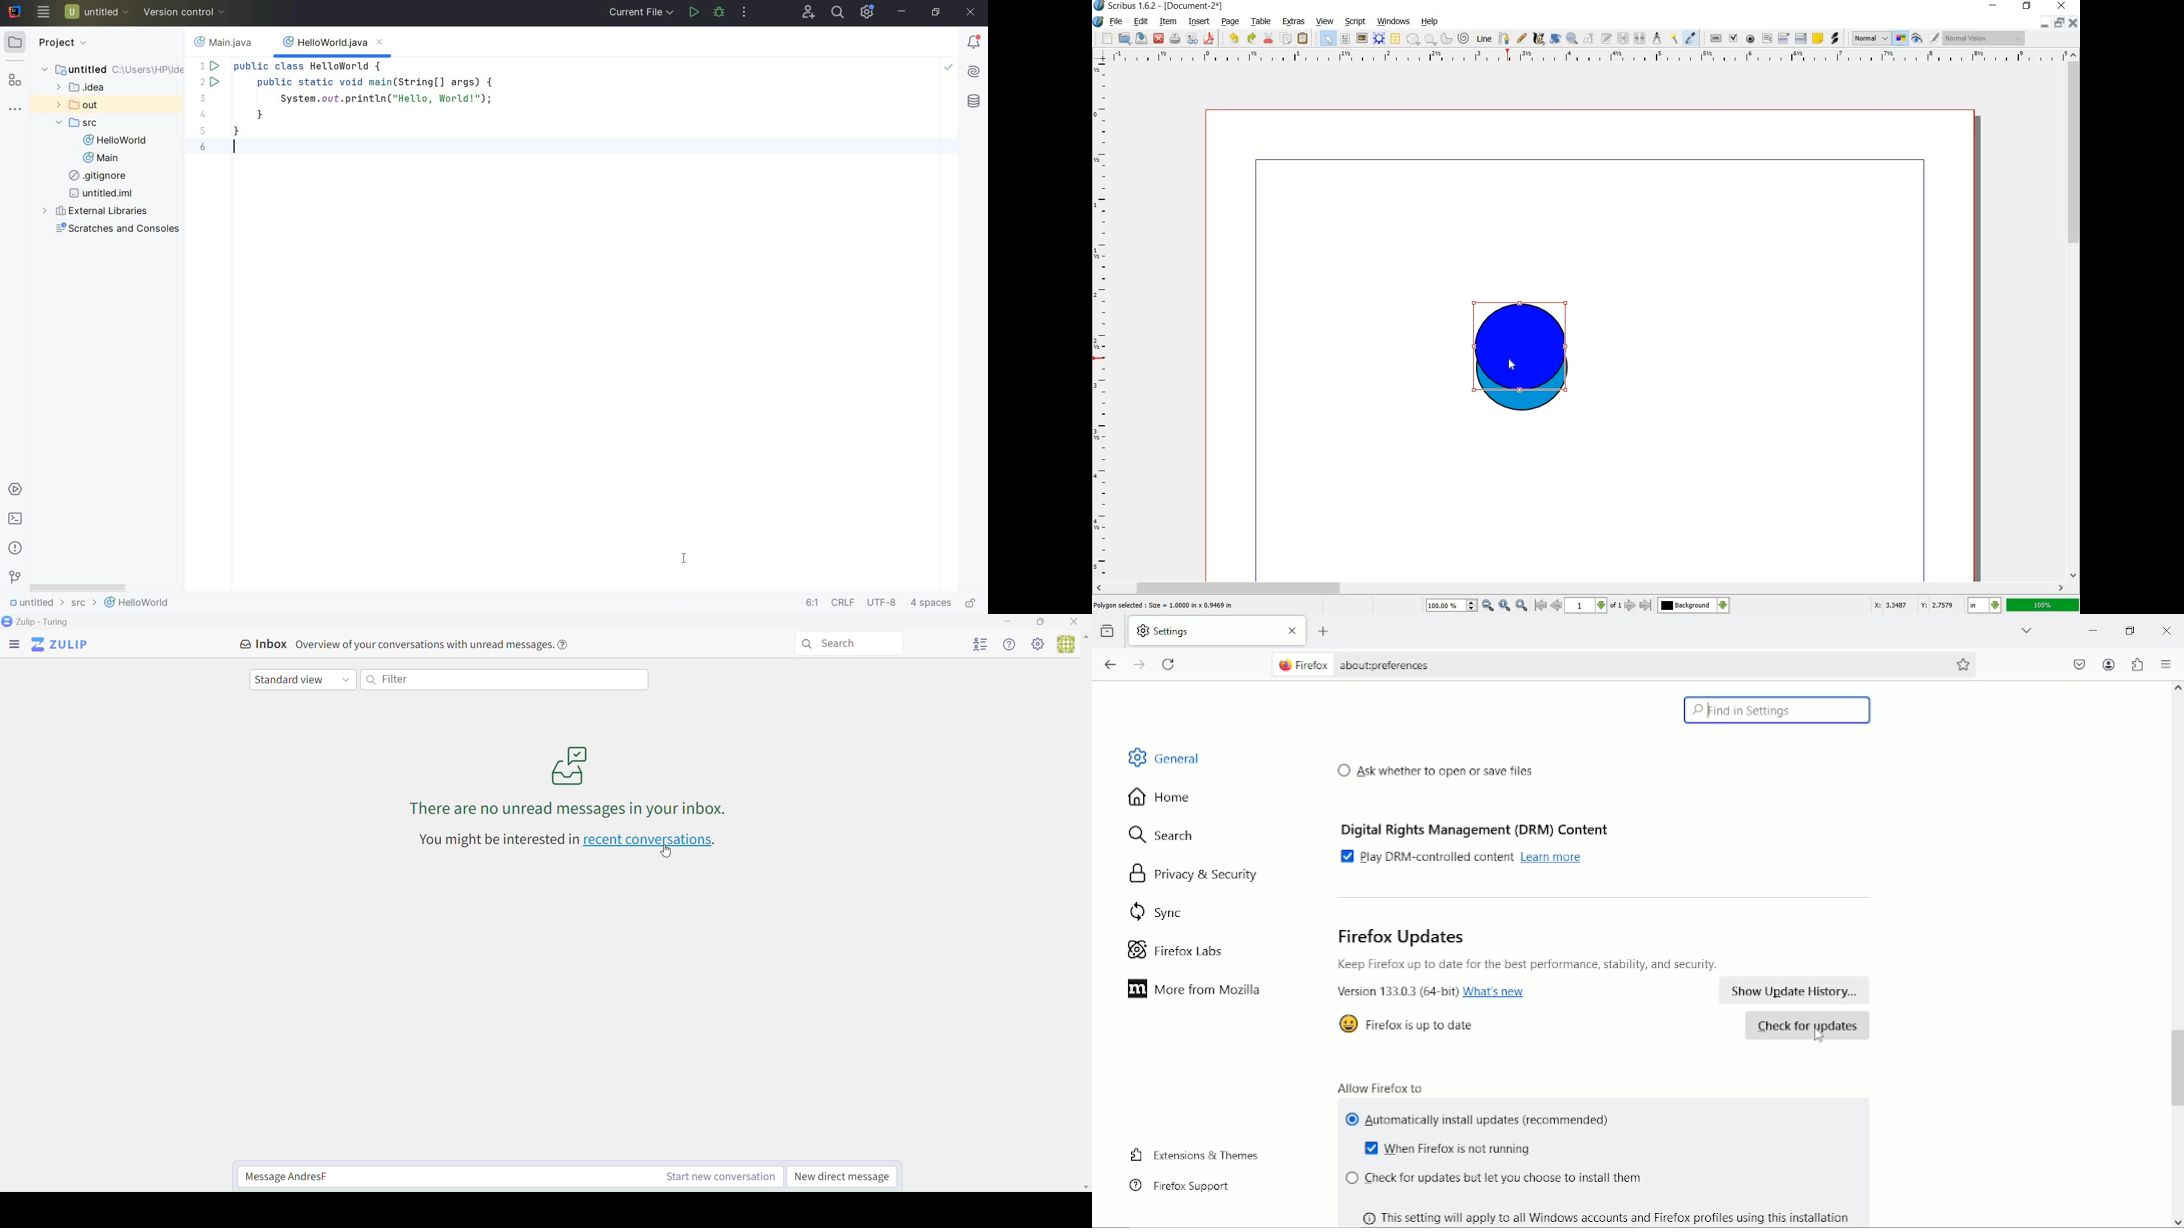 The width and height of the screenshot is (2184, 1232). What do you see at coordinates (65, 644) in the screenshot?
I see `Zulip` at bounding box center [65, 644].